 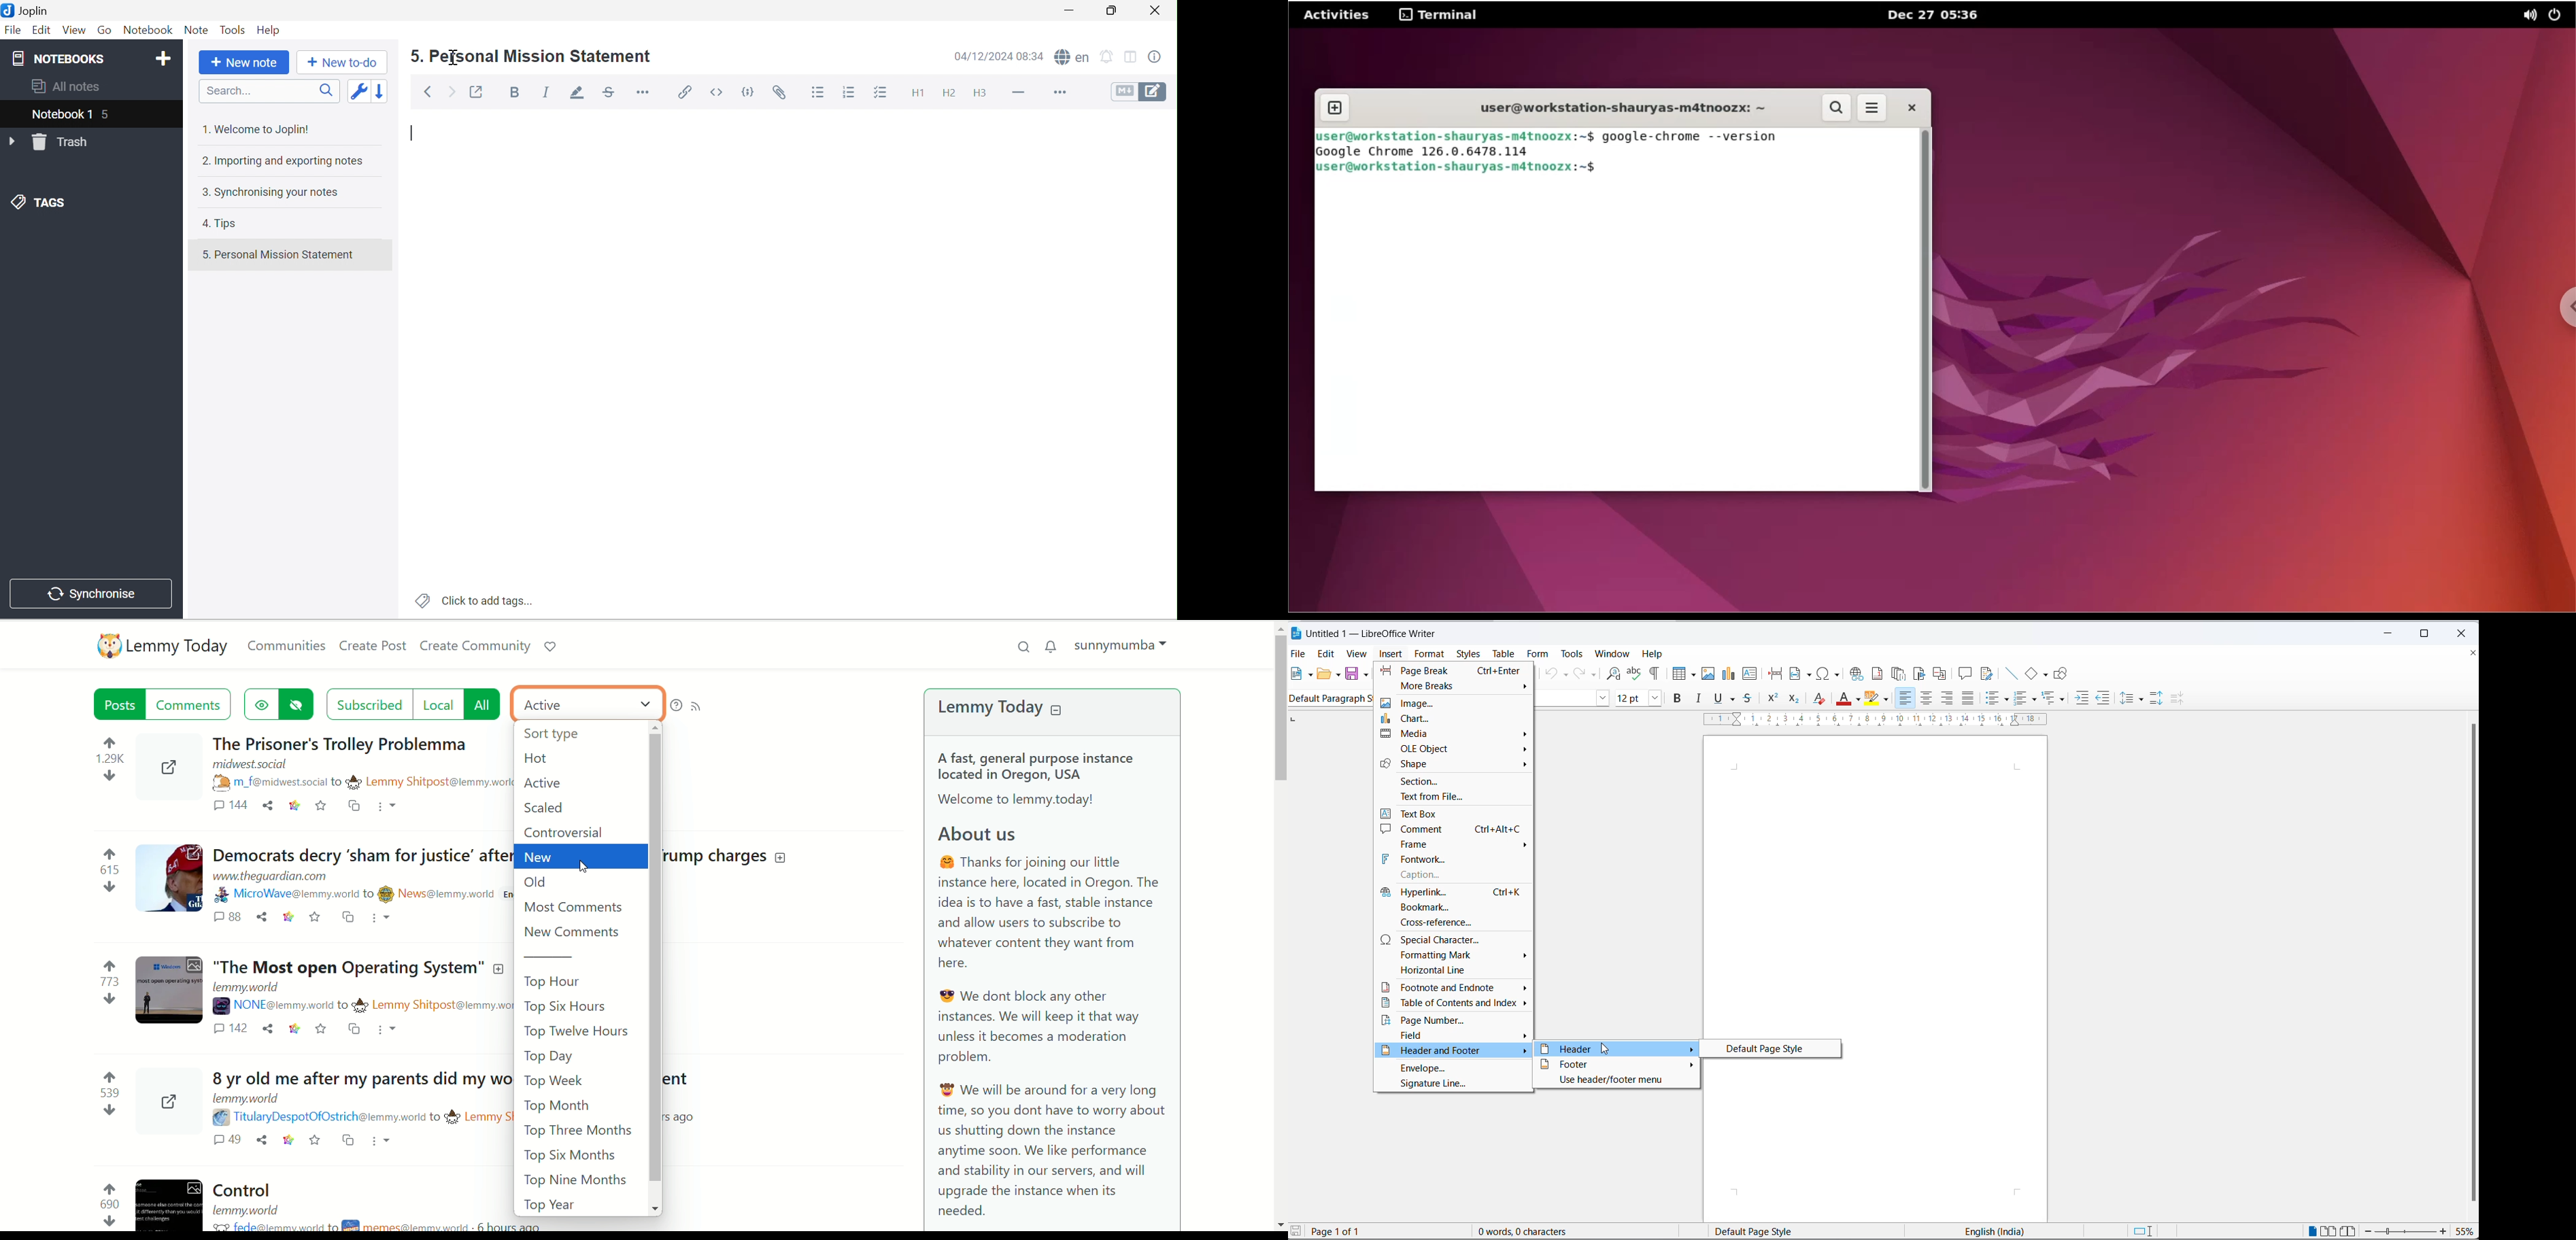 What do you see at coordinates (1428, 152) in the screenshot?
I see `Google Chrome 126.0.6470.114` at bounding box center [1428, 152].